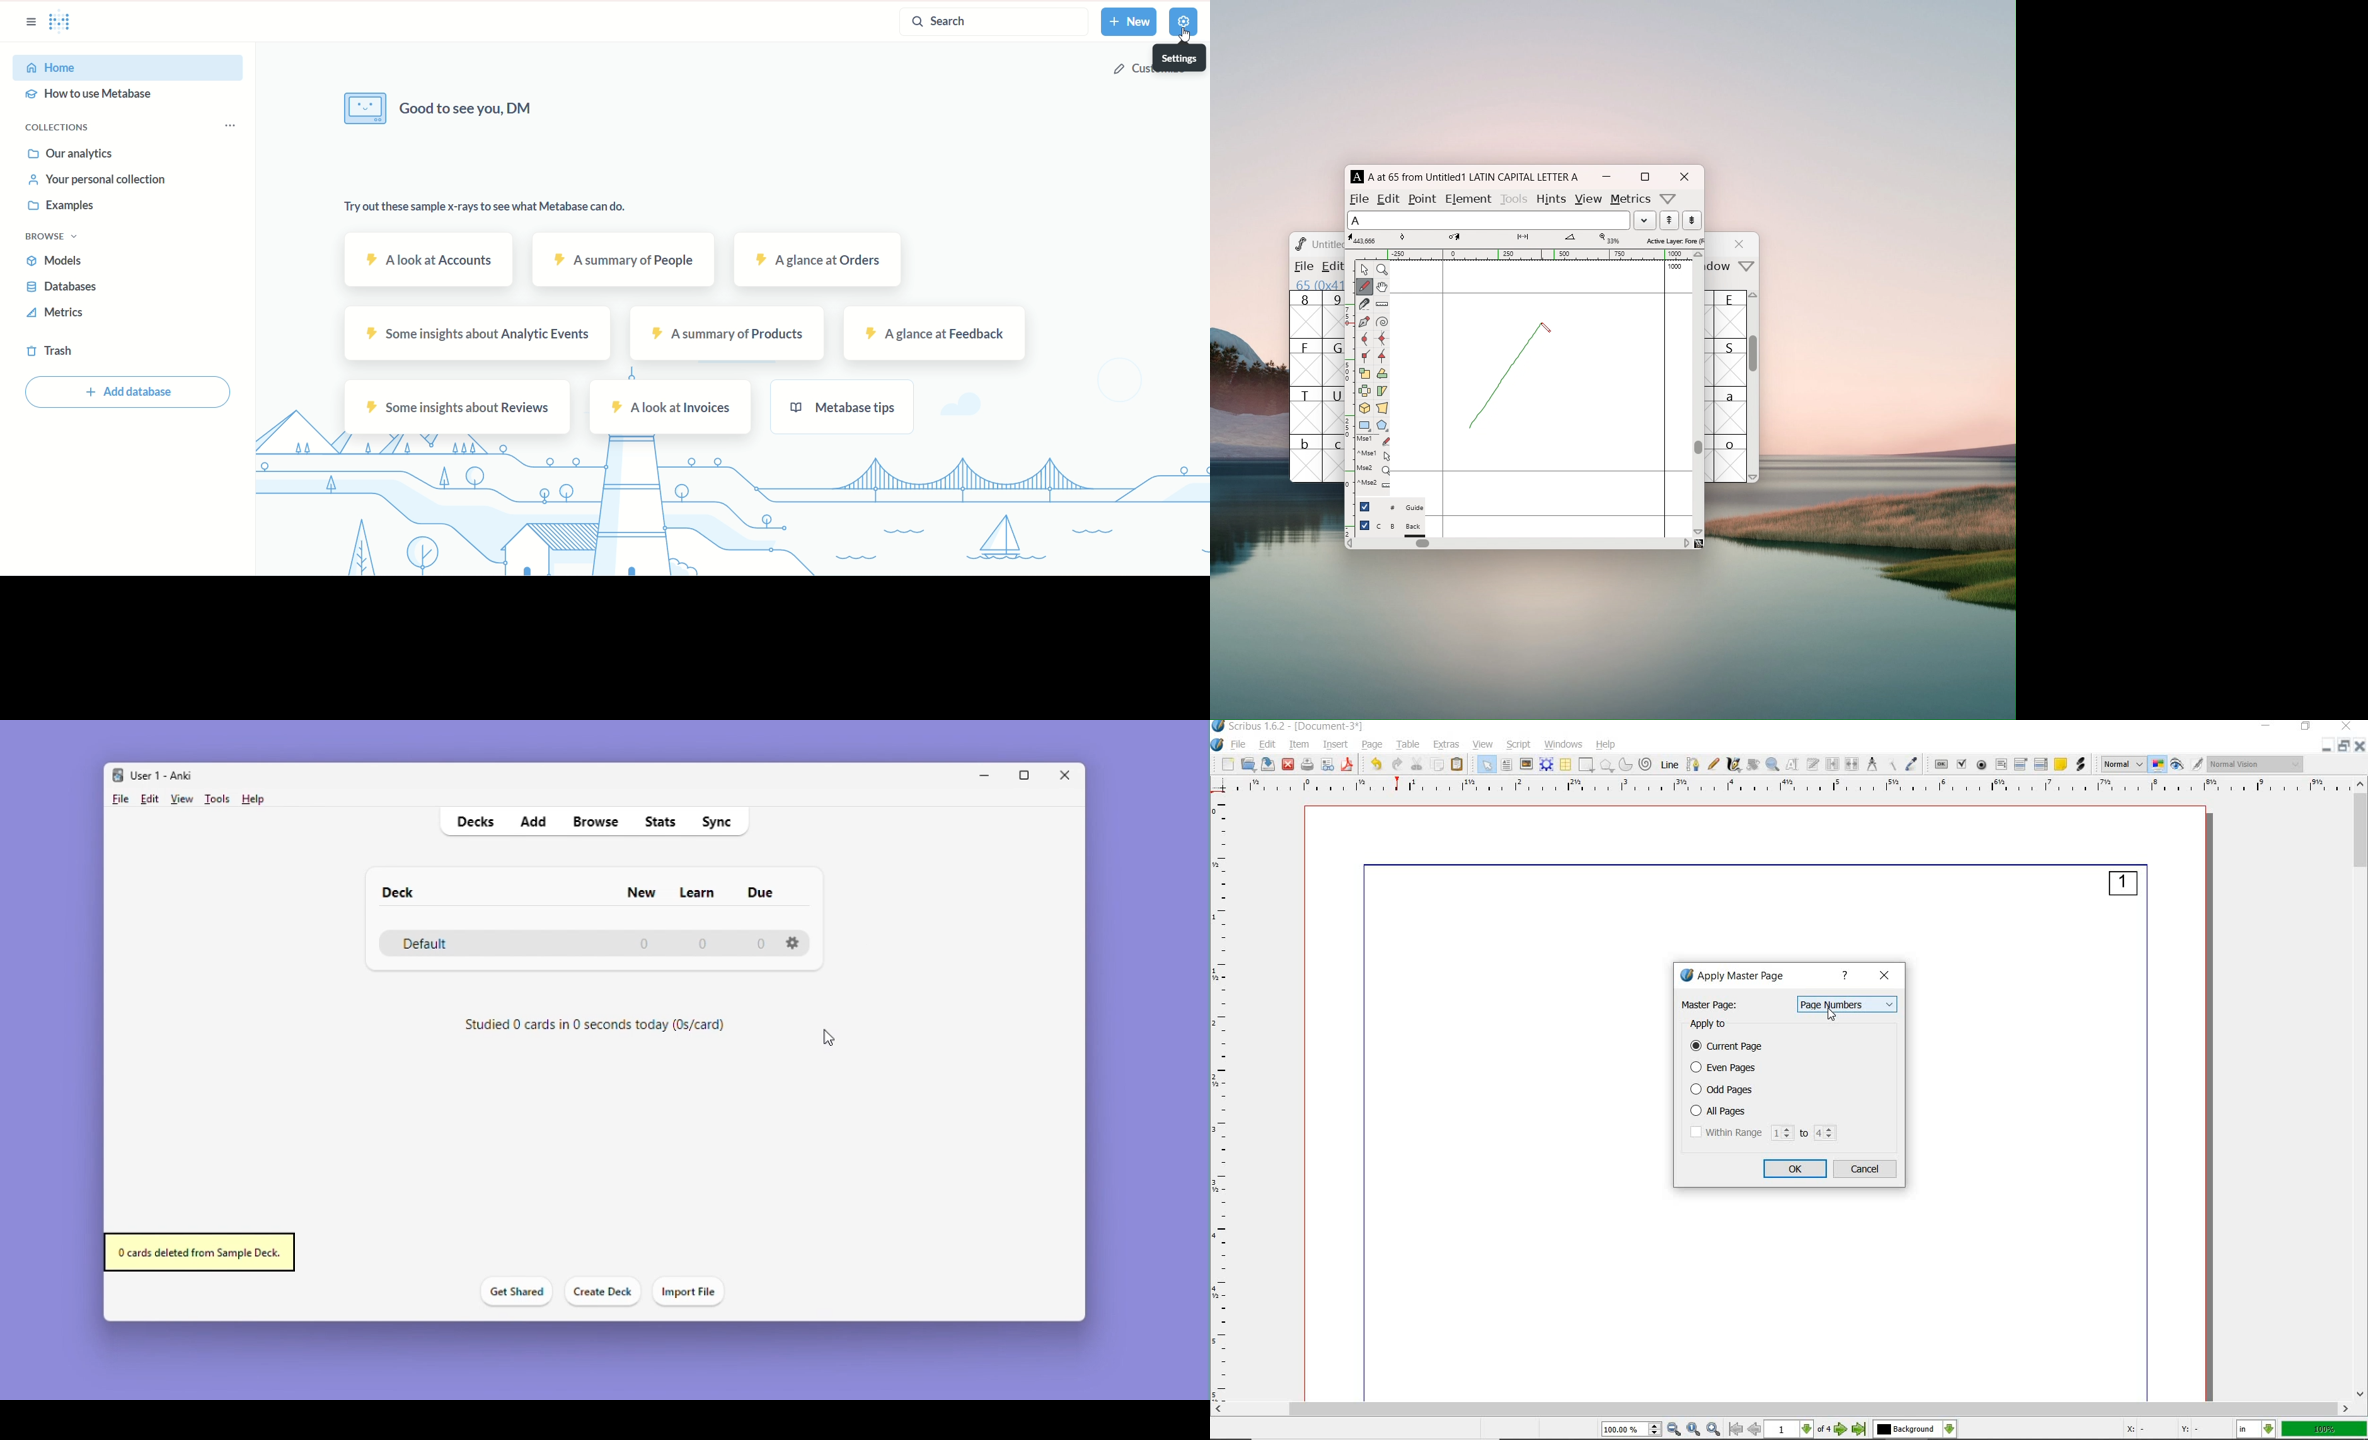 The height and width of the screenshot is (1456, 2380). Describe the element at coordinates (826, 1039) in the screenshot. I see `cursor` at that location.